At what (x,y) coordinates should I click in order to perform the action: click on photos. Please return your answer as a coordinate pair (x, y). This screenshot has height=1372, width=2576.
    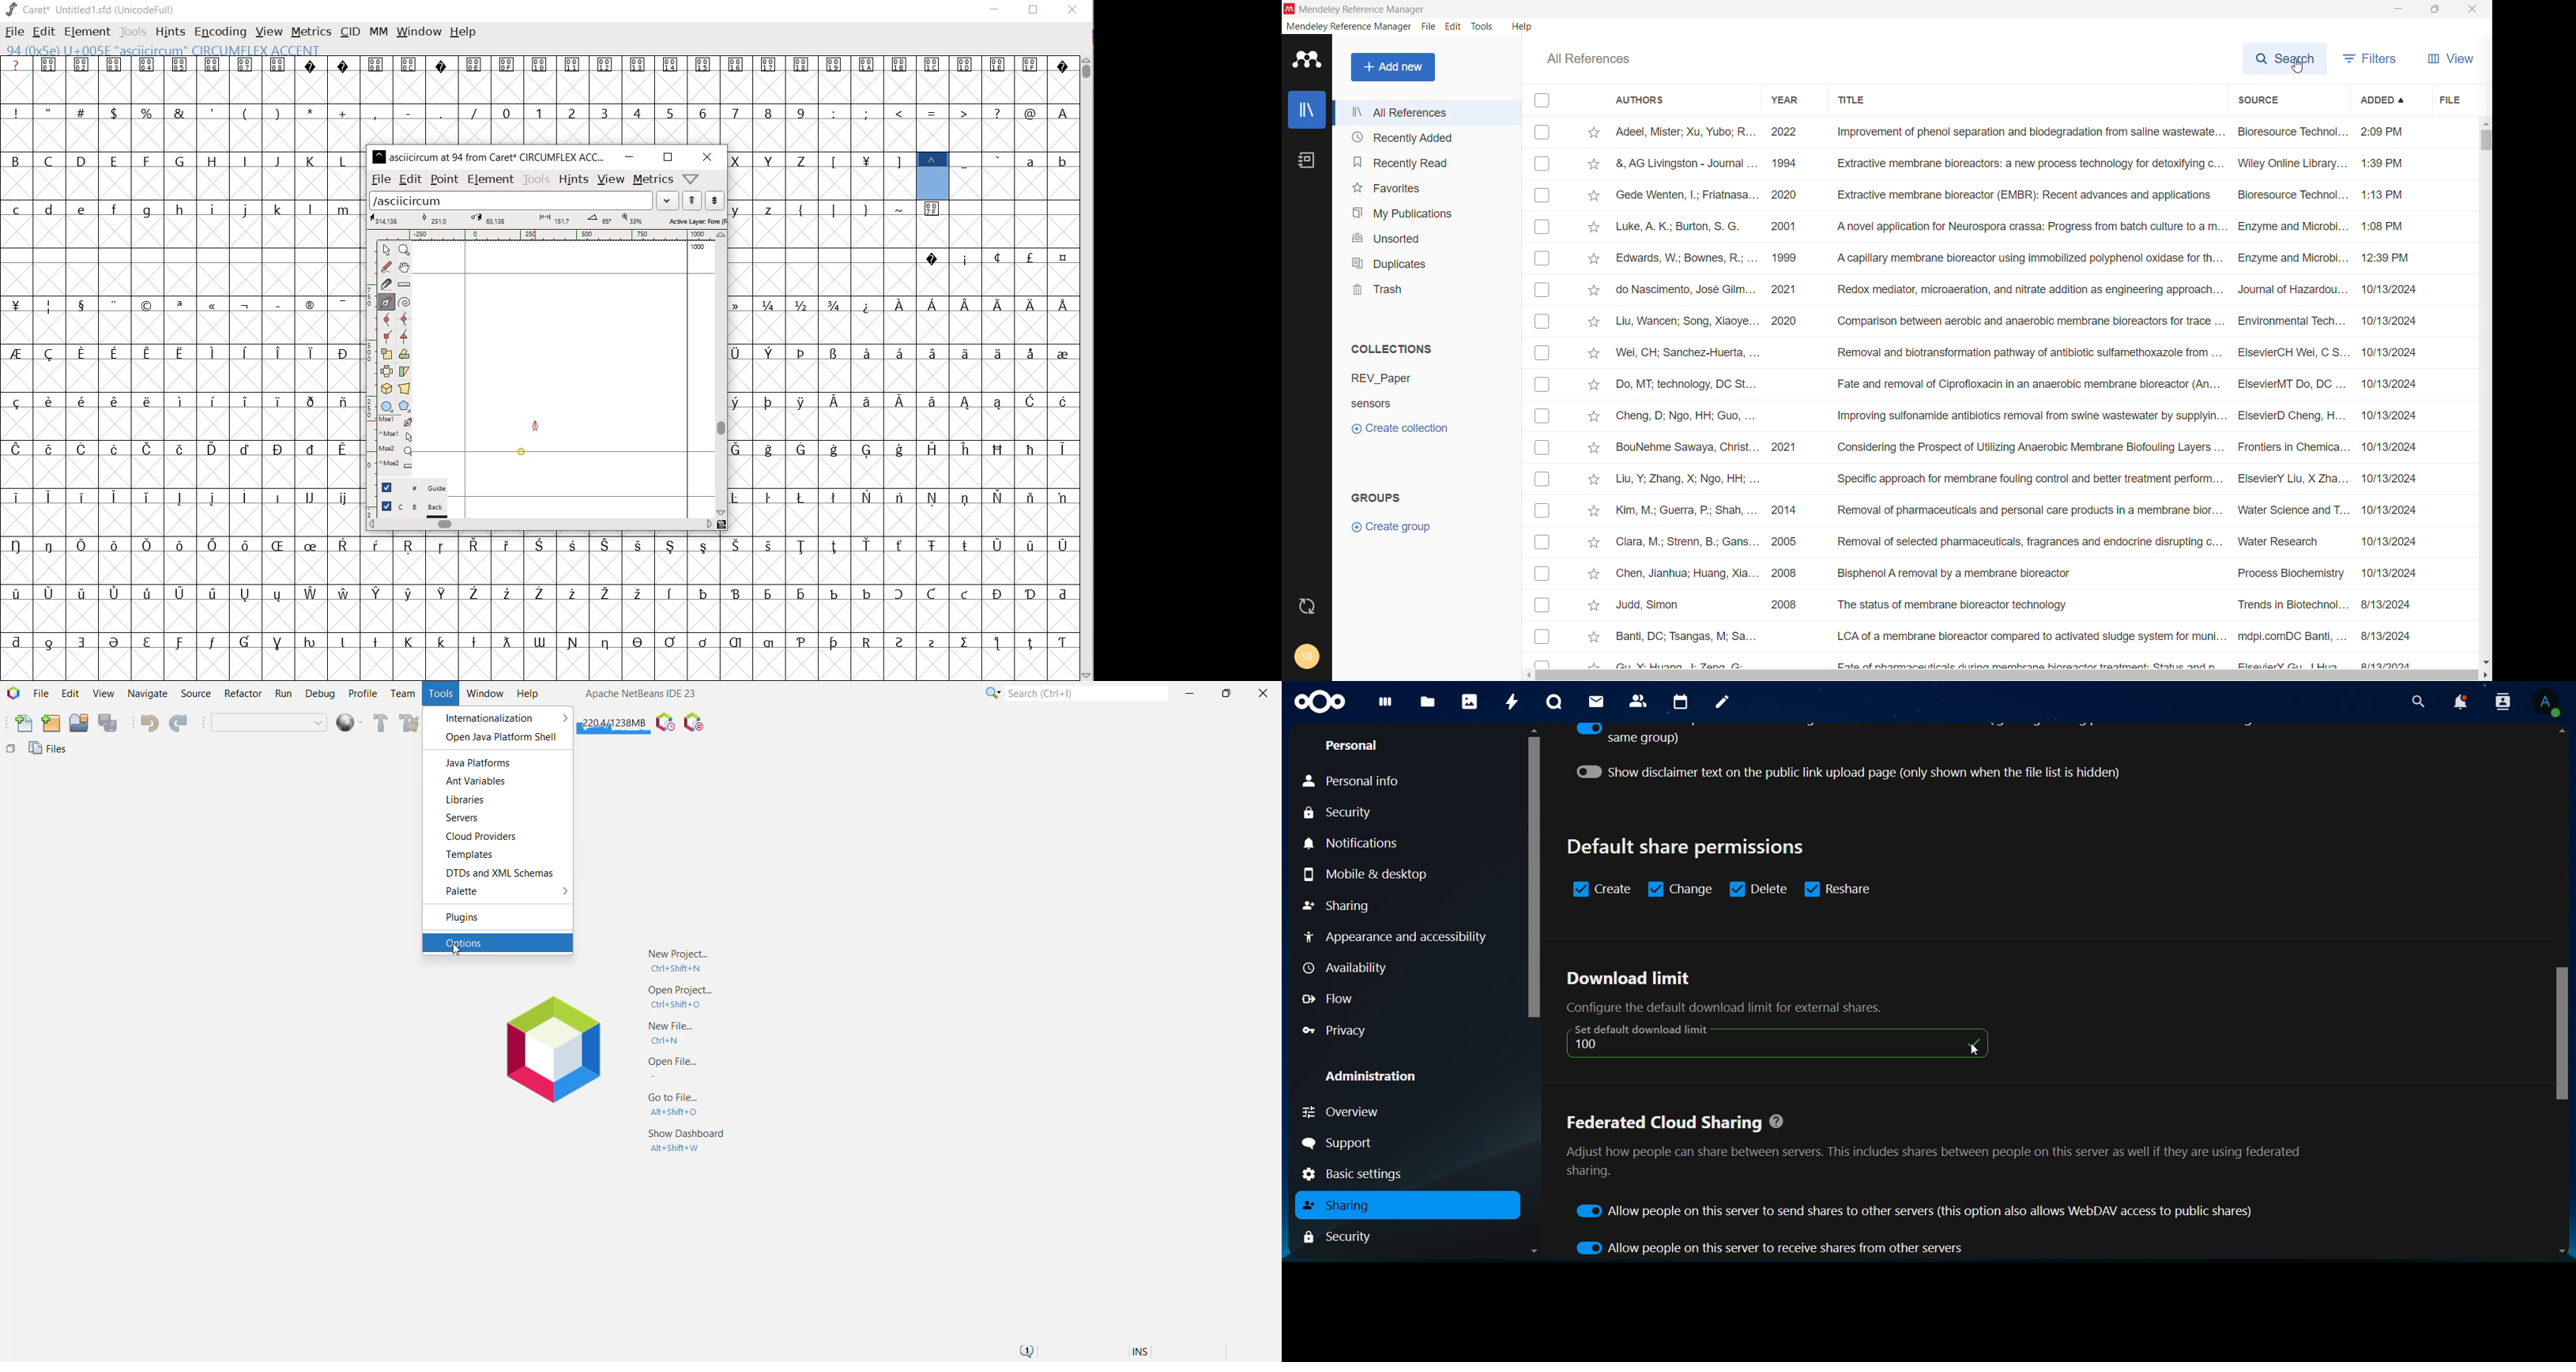
    Looking at the image, I should click on (1472, 701).